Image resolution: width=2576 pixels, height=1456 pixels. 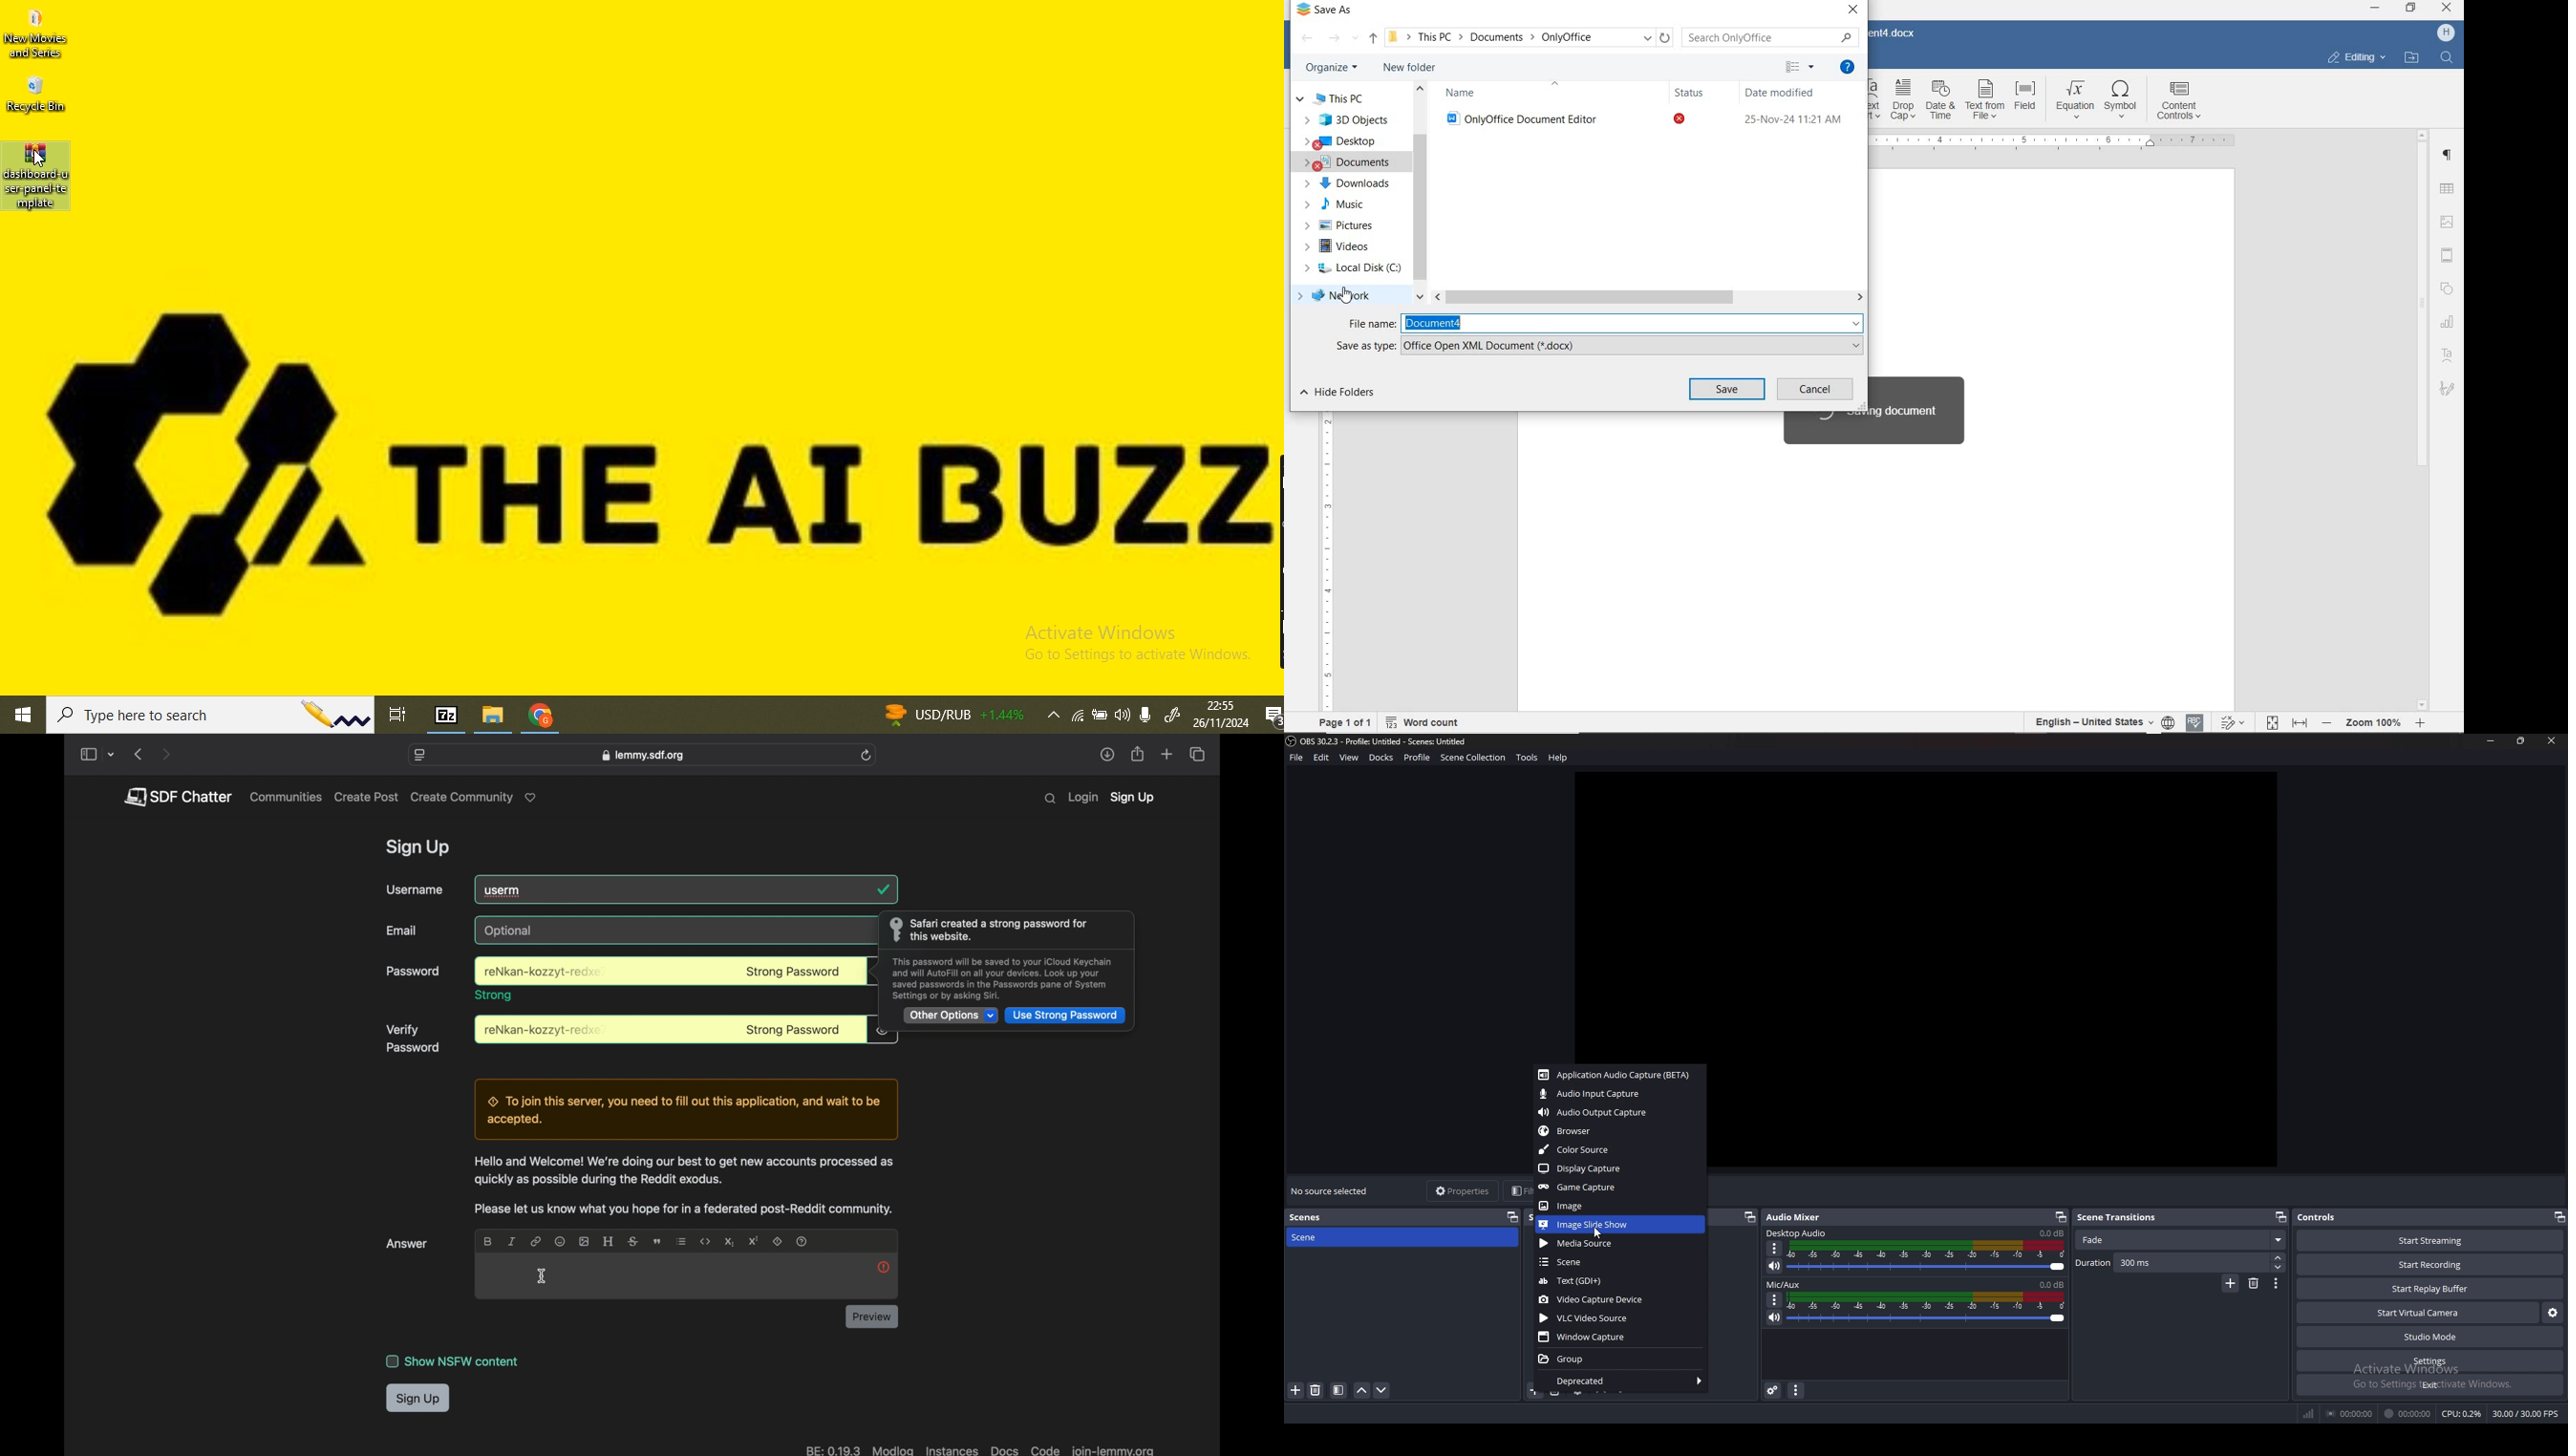 I want to click on ruler, so click(x=1325, y=559).